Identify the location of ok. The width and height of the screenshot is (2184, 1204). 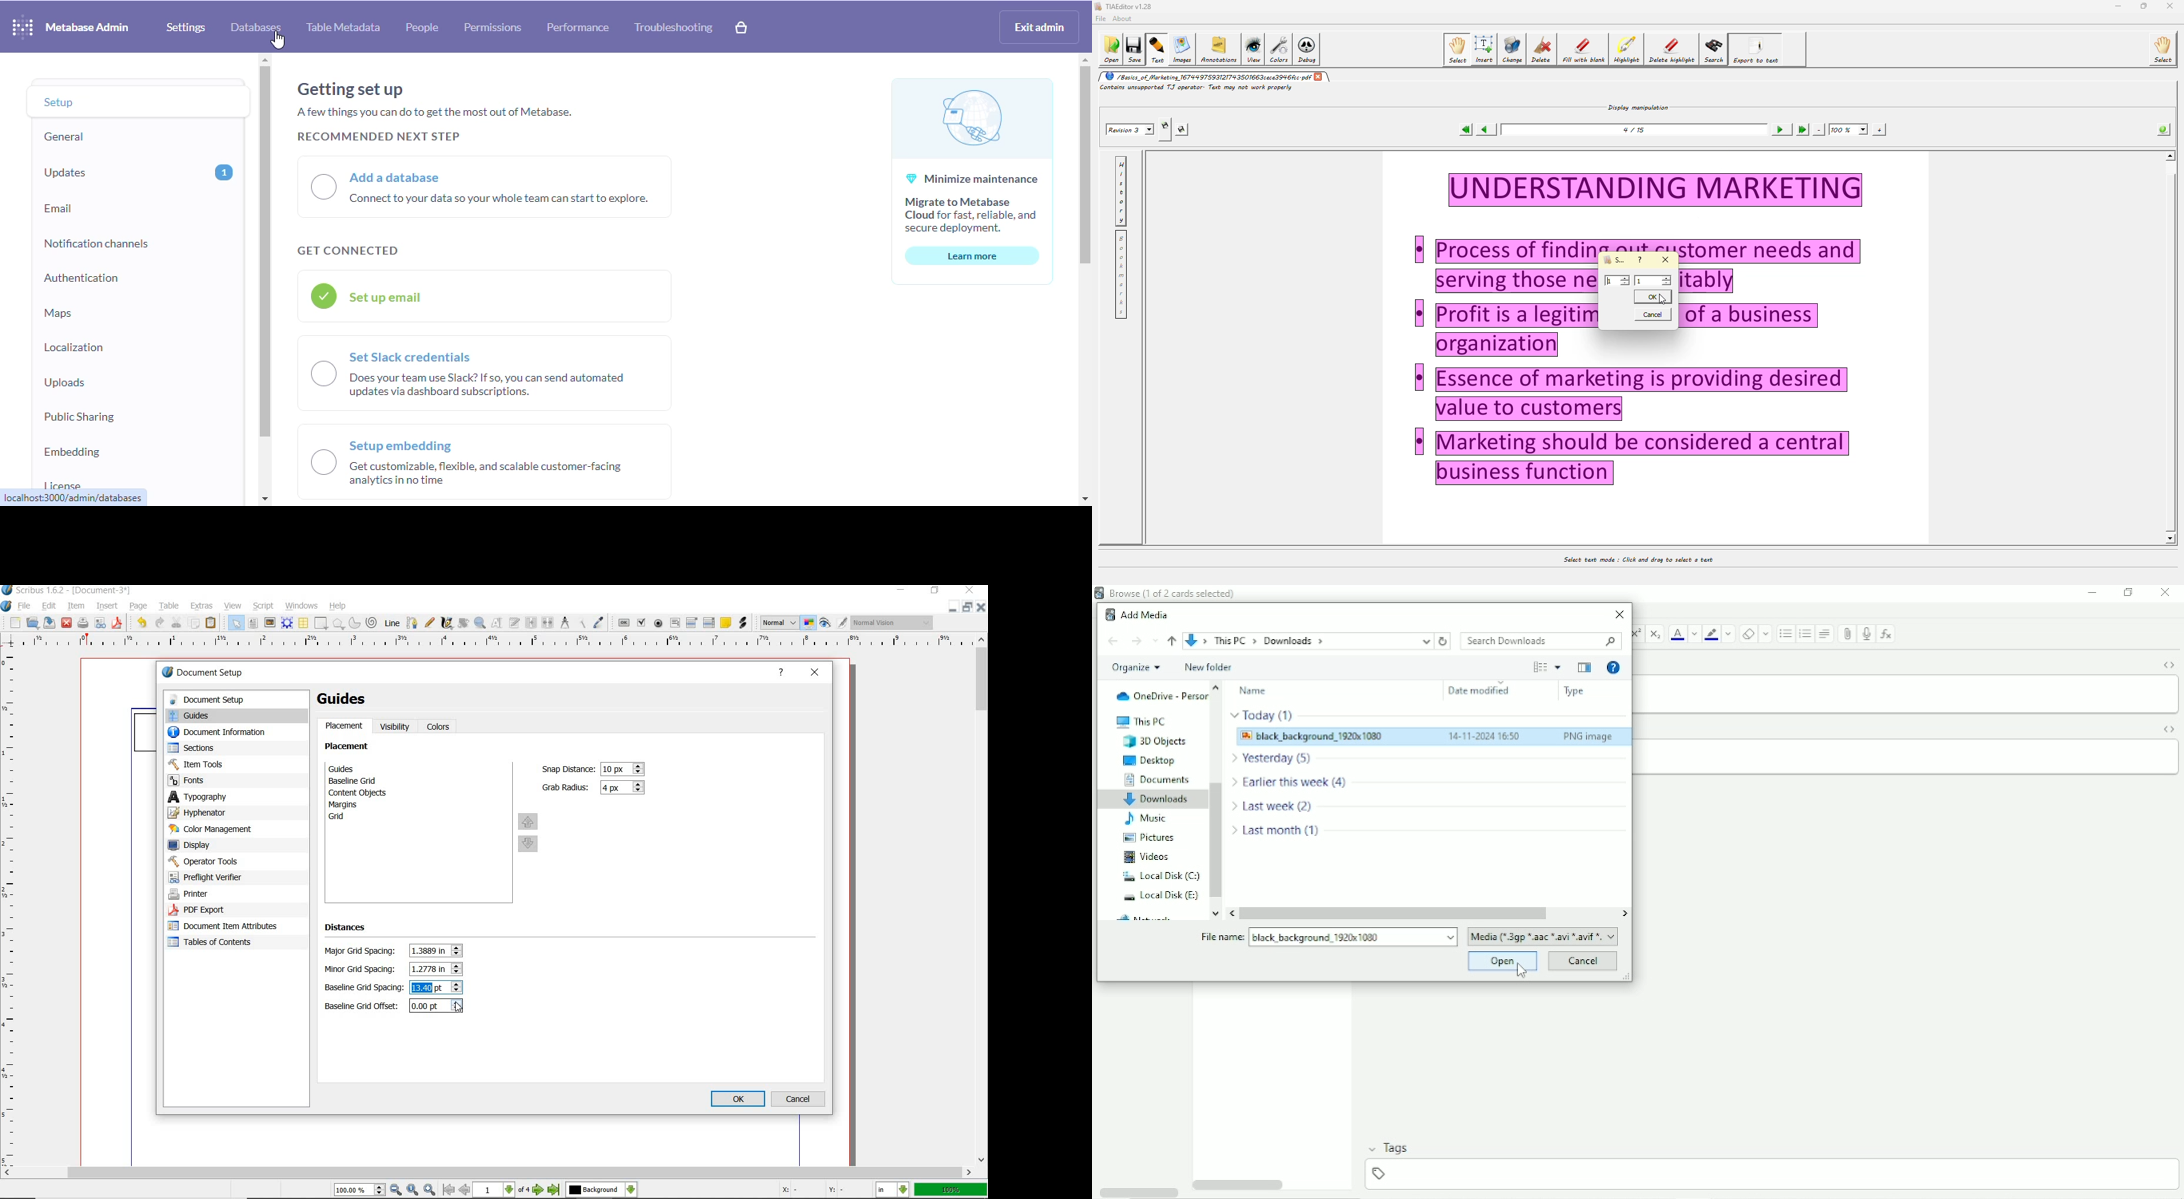
(738, 1100).